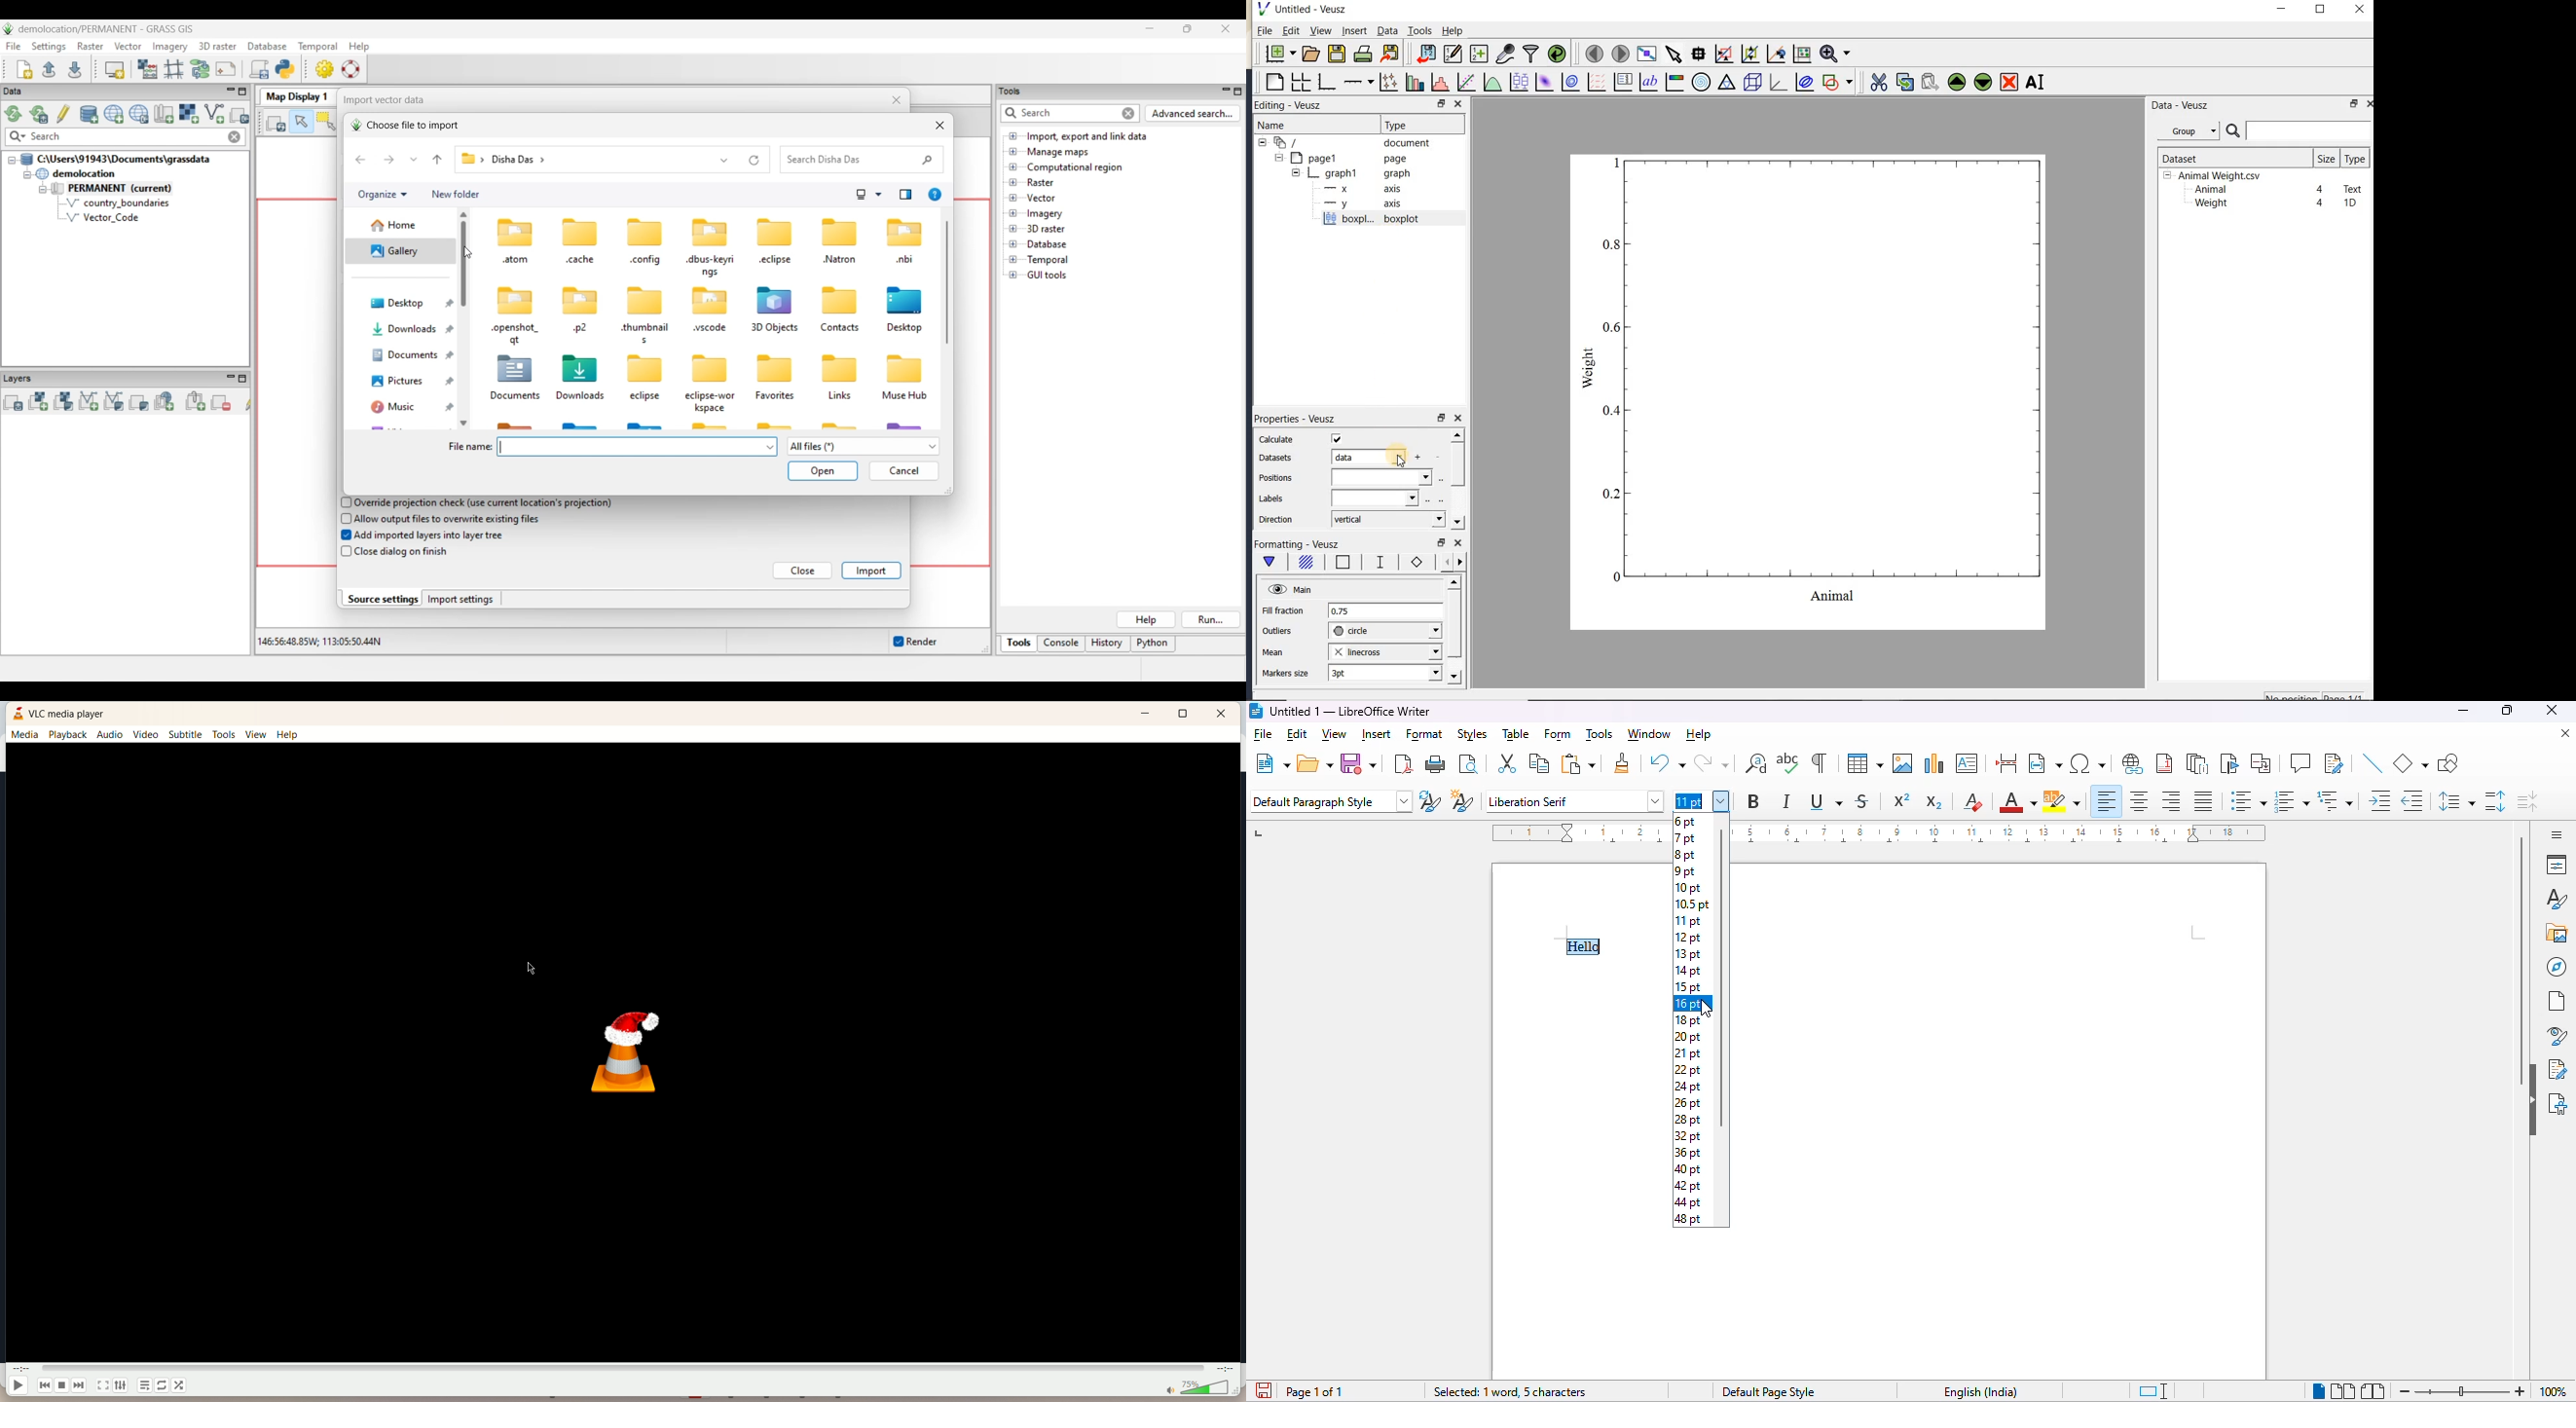 The height and width of the screenshot is (1428, 2576). What do you see at coordinates (2558, 1104) in the screenshot?
I see `accessibility check` at bounding box center [2558, 1104].